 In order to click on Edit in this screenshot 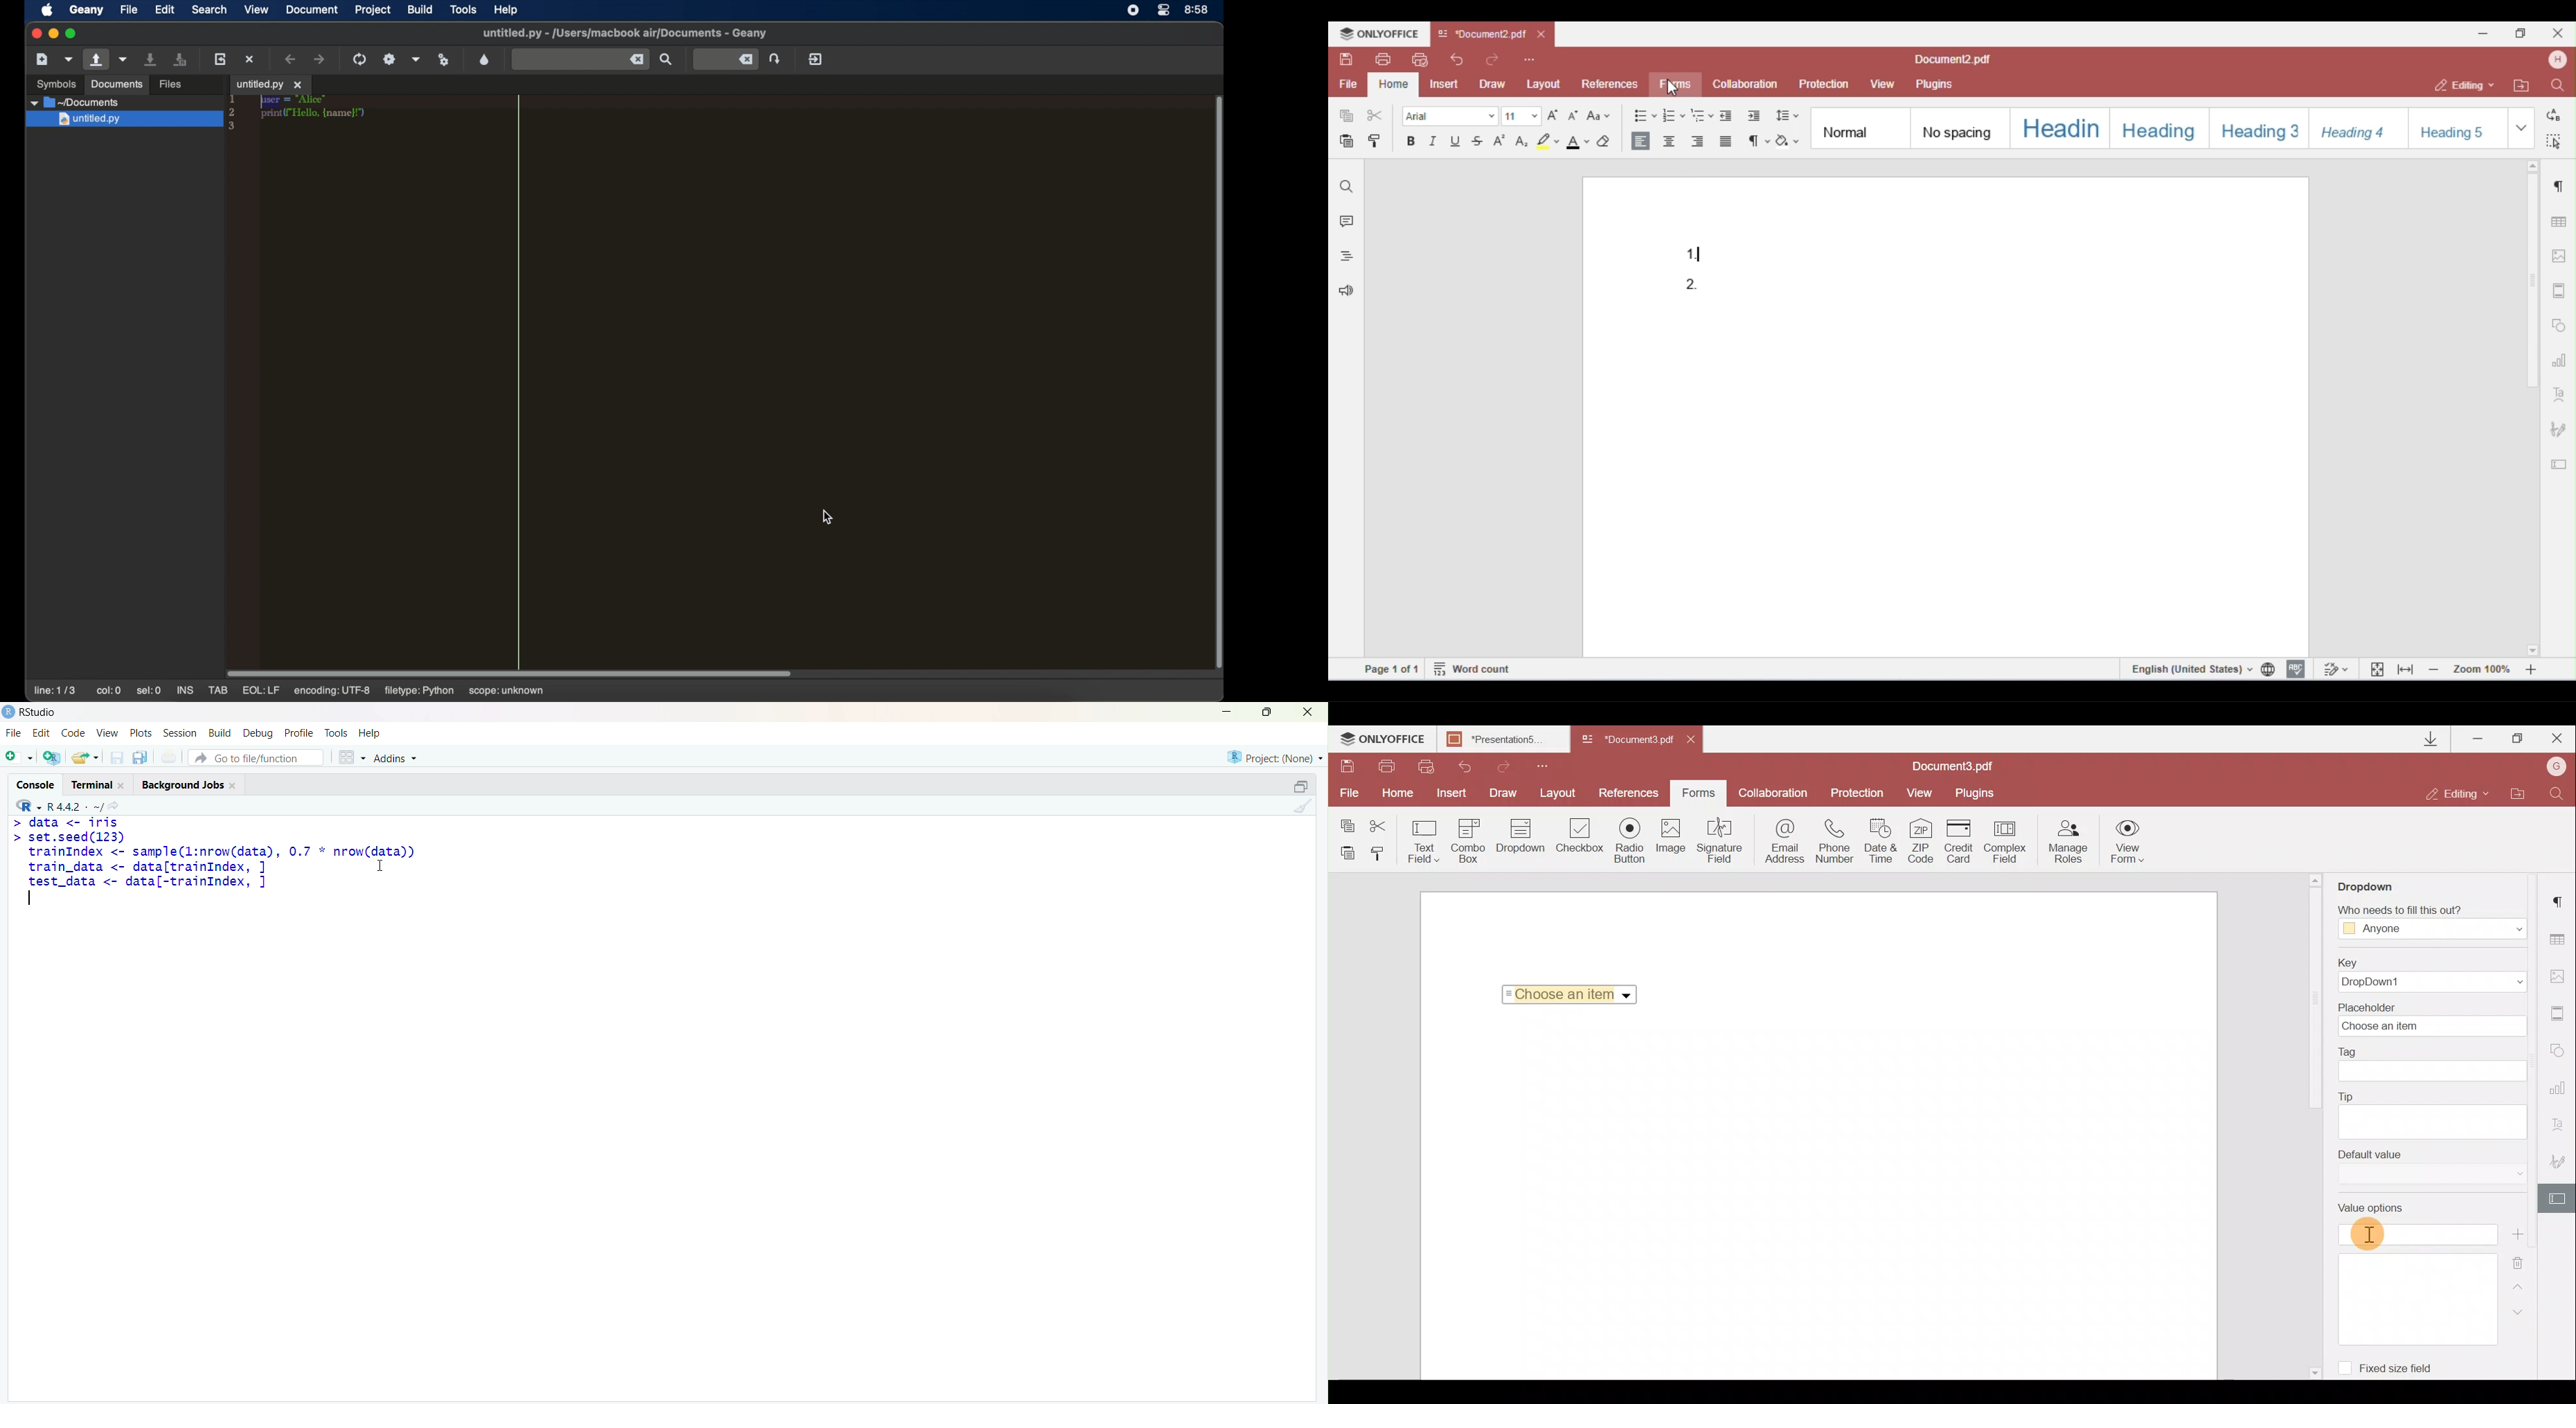, I will do `click(42, 731)`.